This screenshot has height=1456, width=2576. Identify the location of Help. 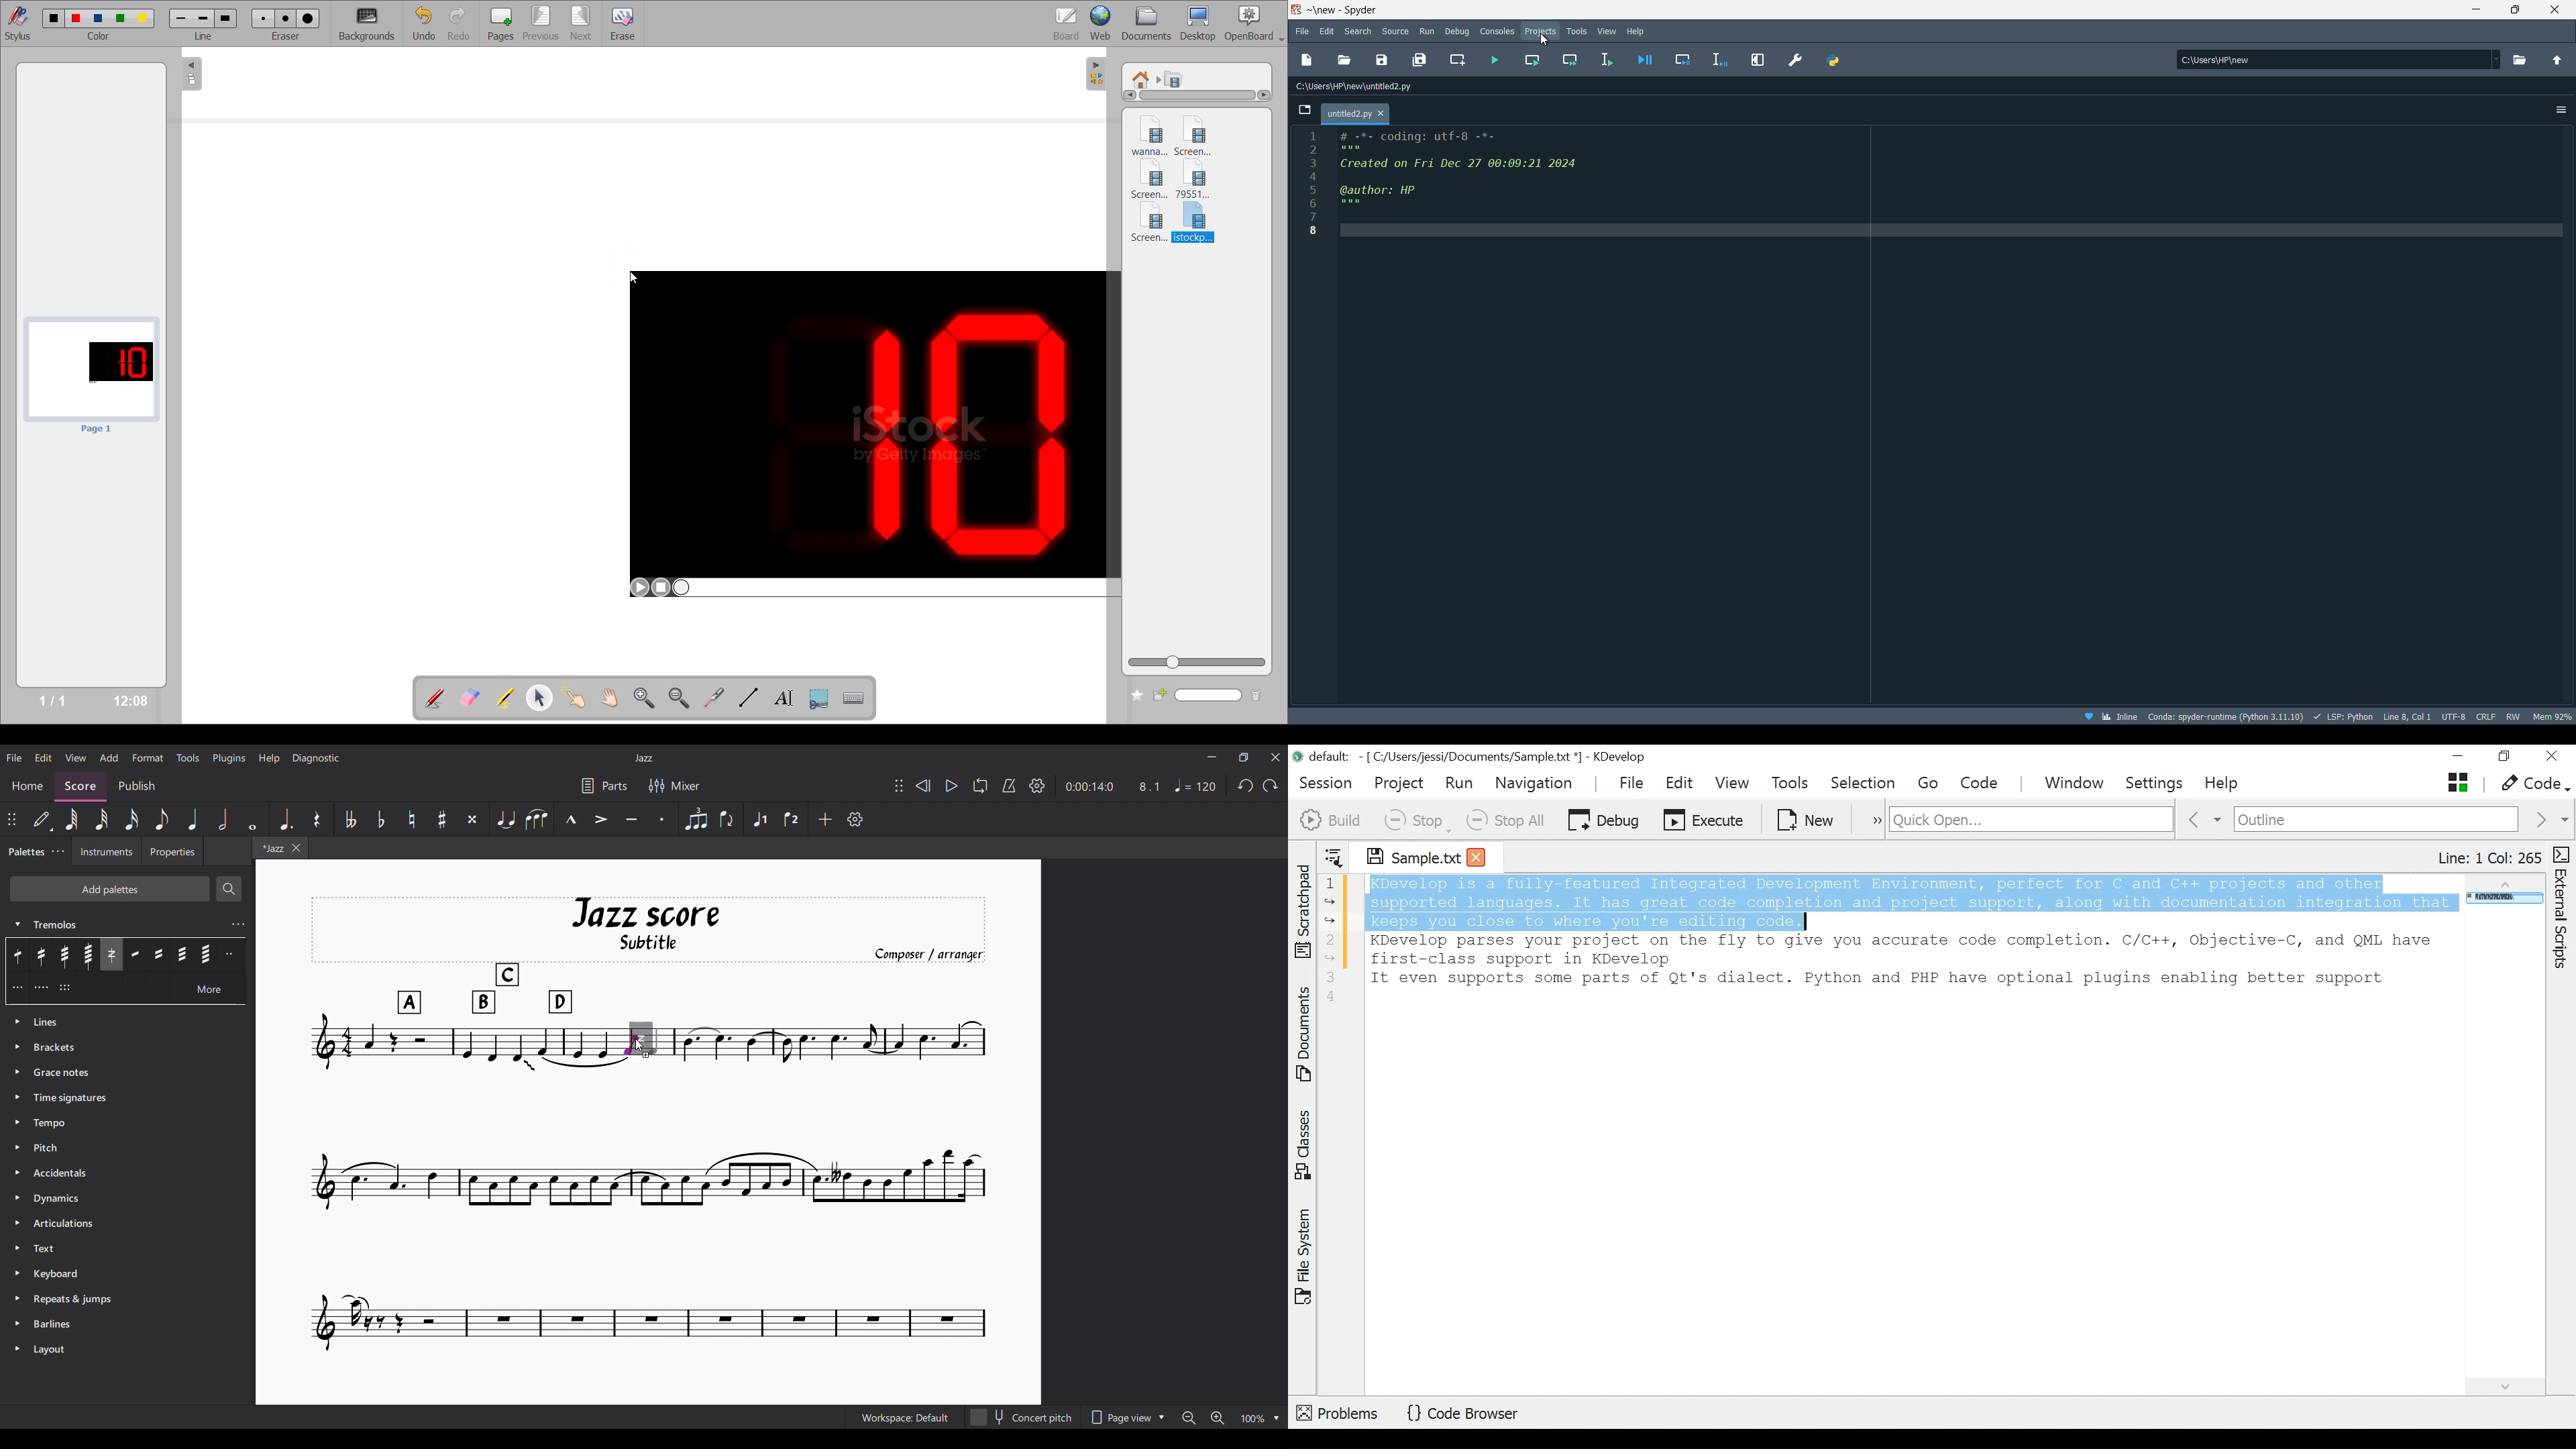
(2223, 784).